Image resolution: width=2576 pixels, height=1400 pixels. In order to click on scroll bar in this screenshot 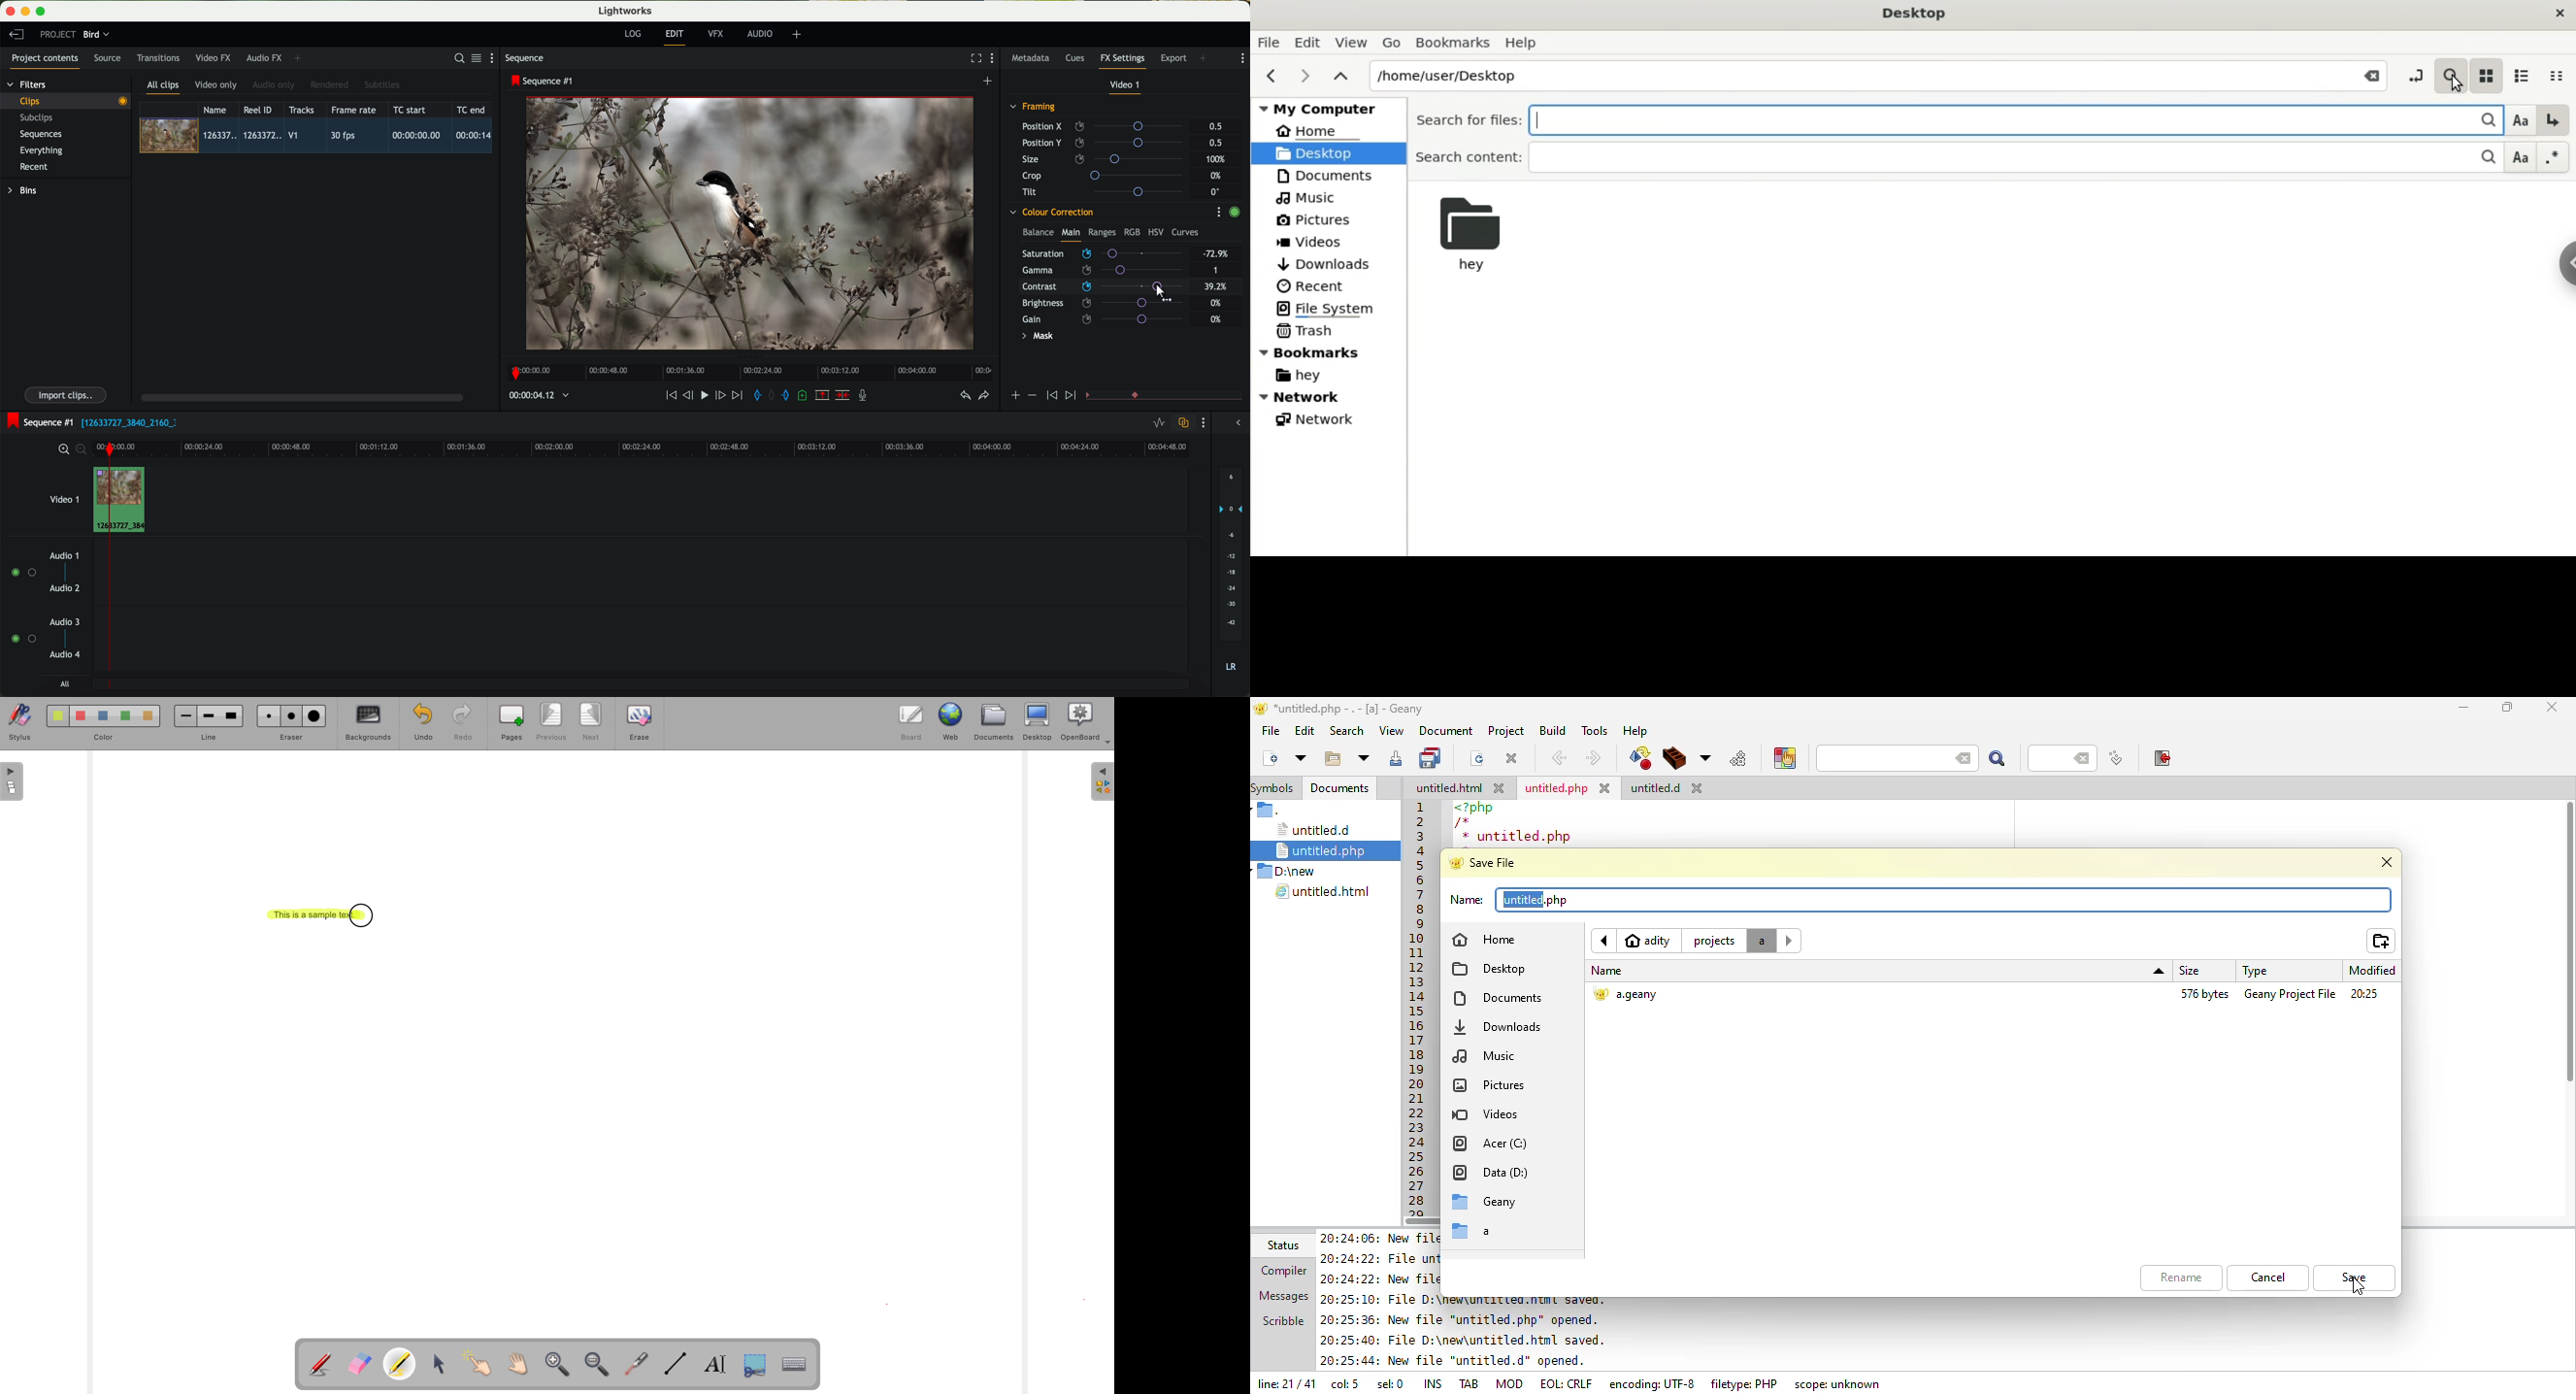, I will do `click(301, 397)`.